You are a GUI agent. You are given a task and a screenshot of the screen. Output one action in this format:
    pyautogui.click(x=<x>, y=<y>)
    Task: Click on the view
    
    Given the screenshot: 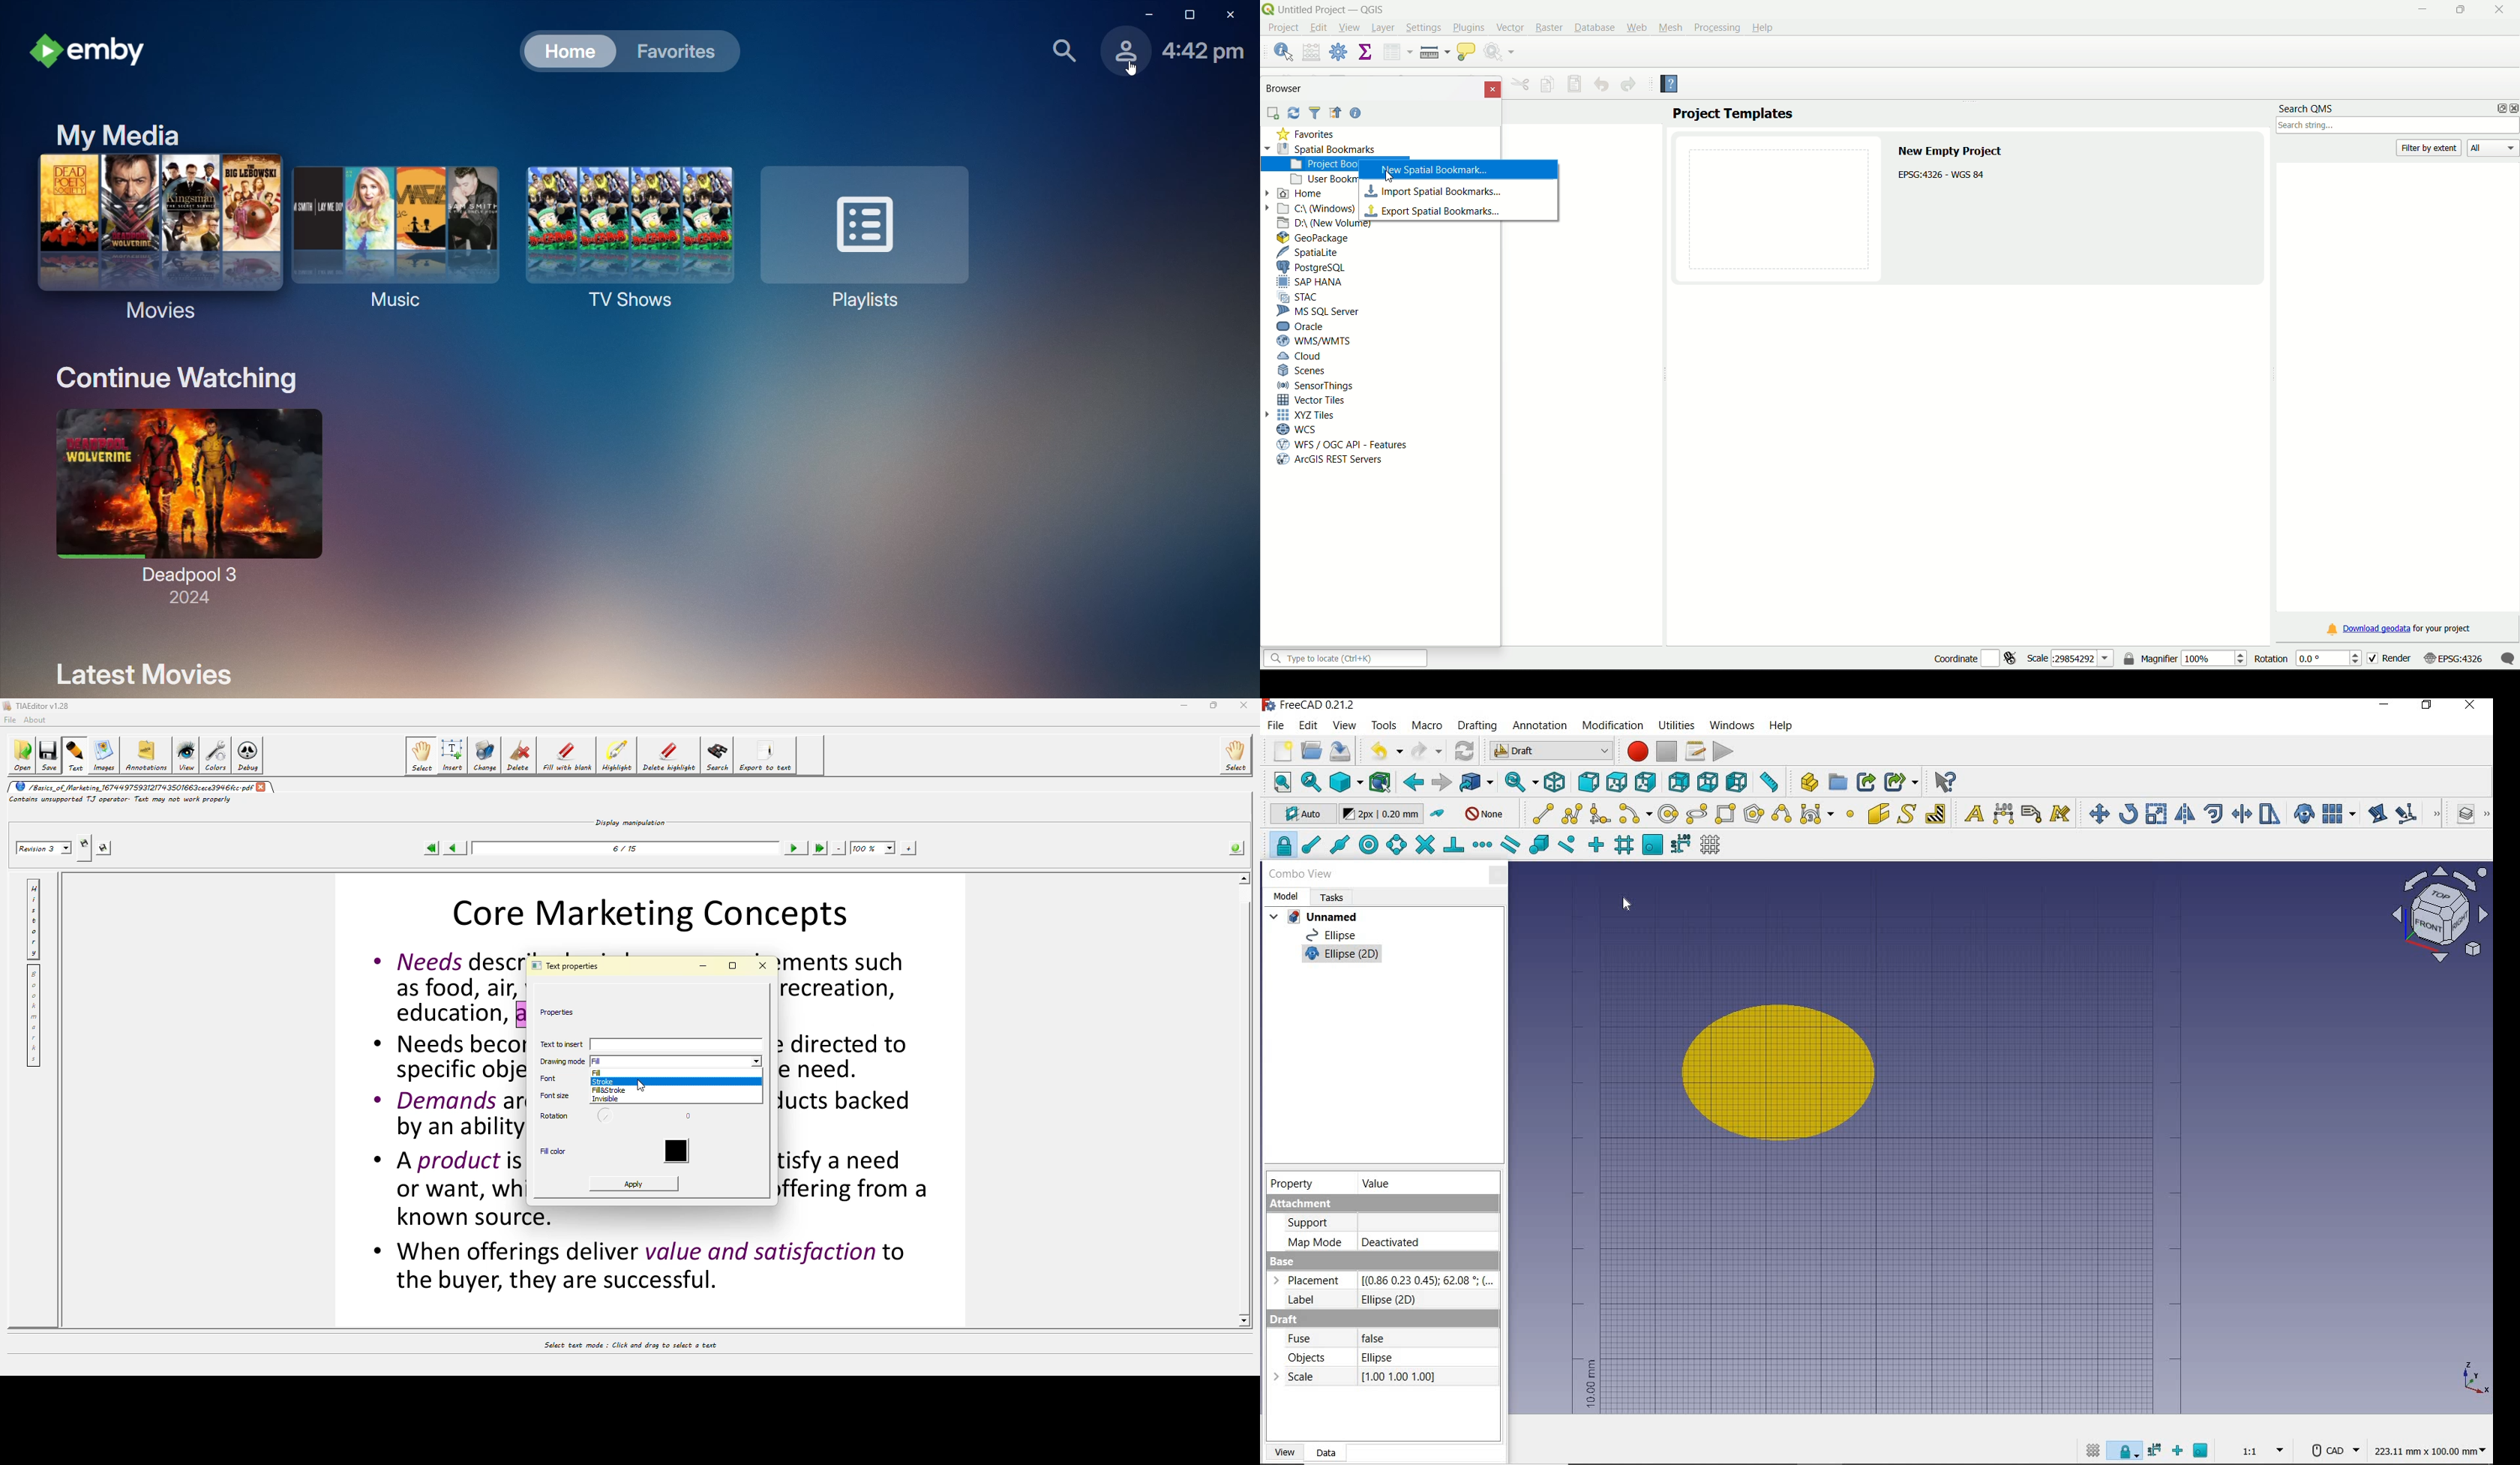 What is the action you would take?
    pyautogui.click(x=1345, y=726)
    